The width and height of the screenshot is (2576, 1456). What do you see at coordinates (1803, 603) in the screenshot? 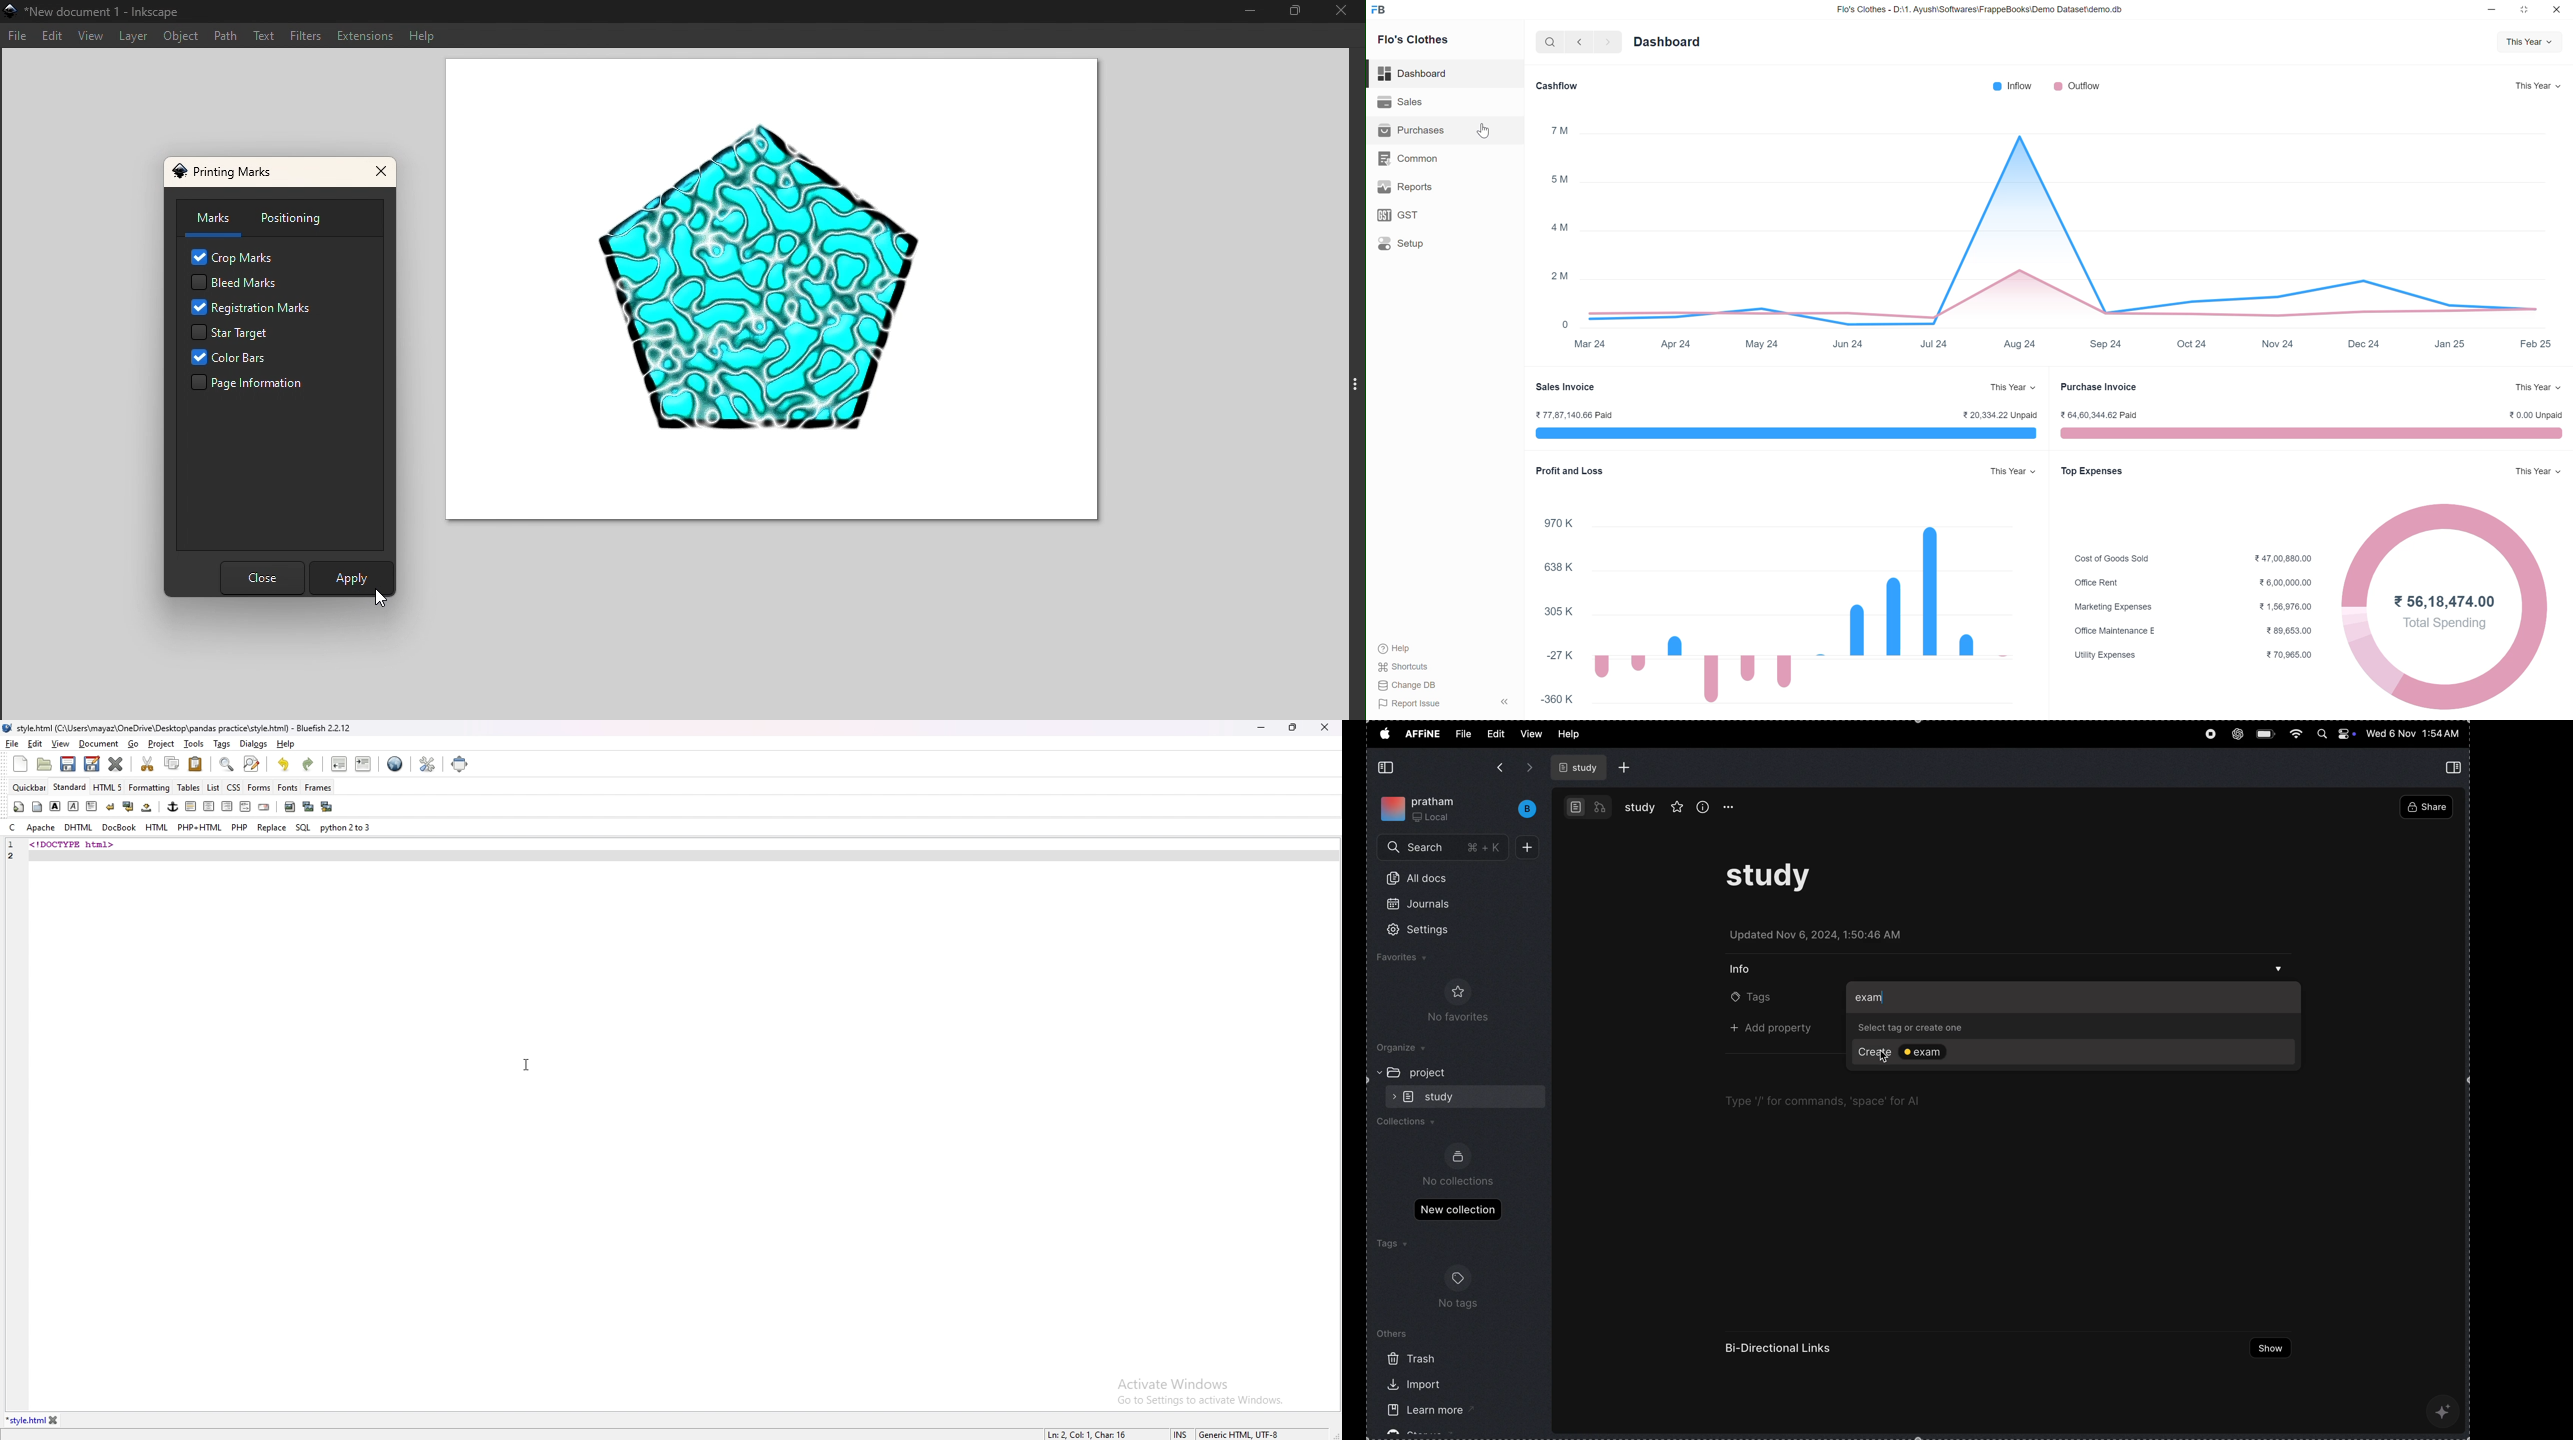
I see `Profit and Loss graph` at bounding box center [1803, 603].